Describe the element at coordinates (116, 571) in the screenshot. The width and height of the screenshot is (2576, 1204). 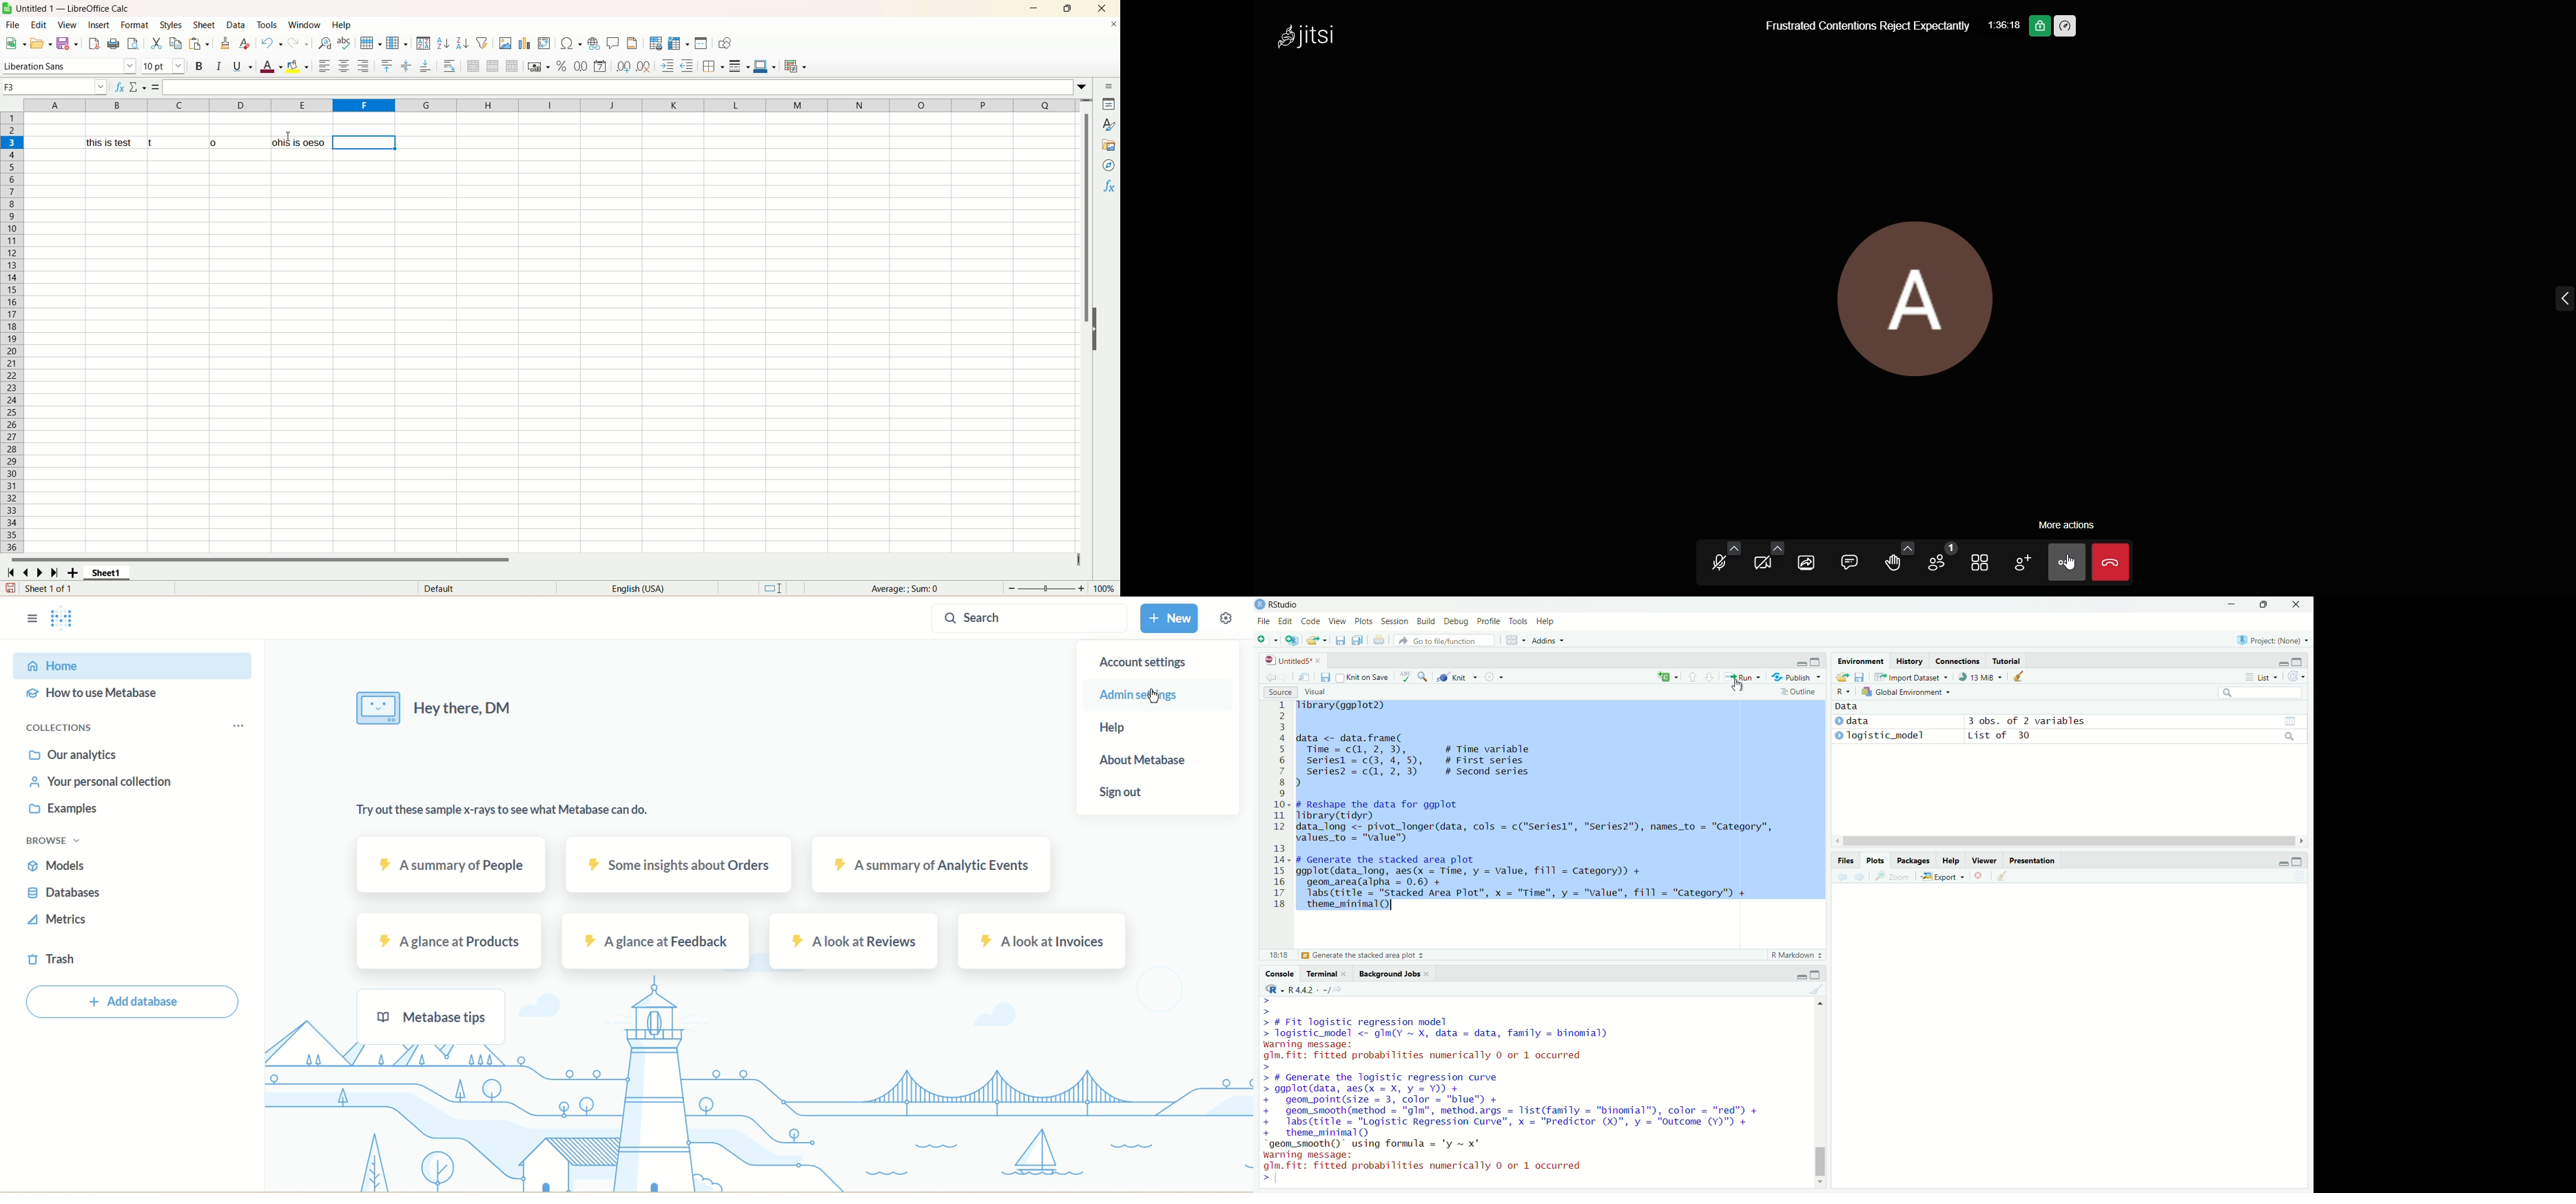
I see `sheet1` at that location.